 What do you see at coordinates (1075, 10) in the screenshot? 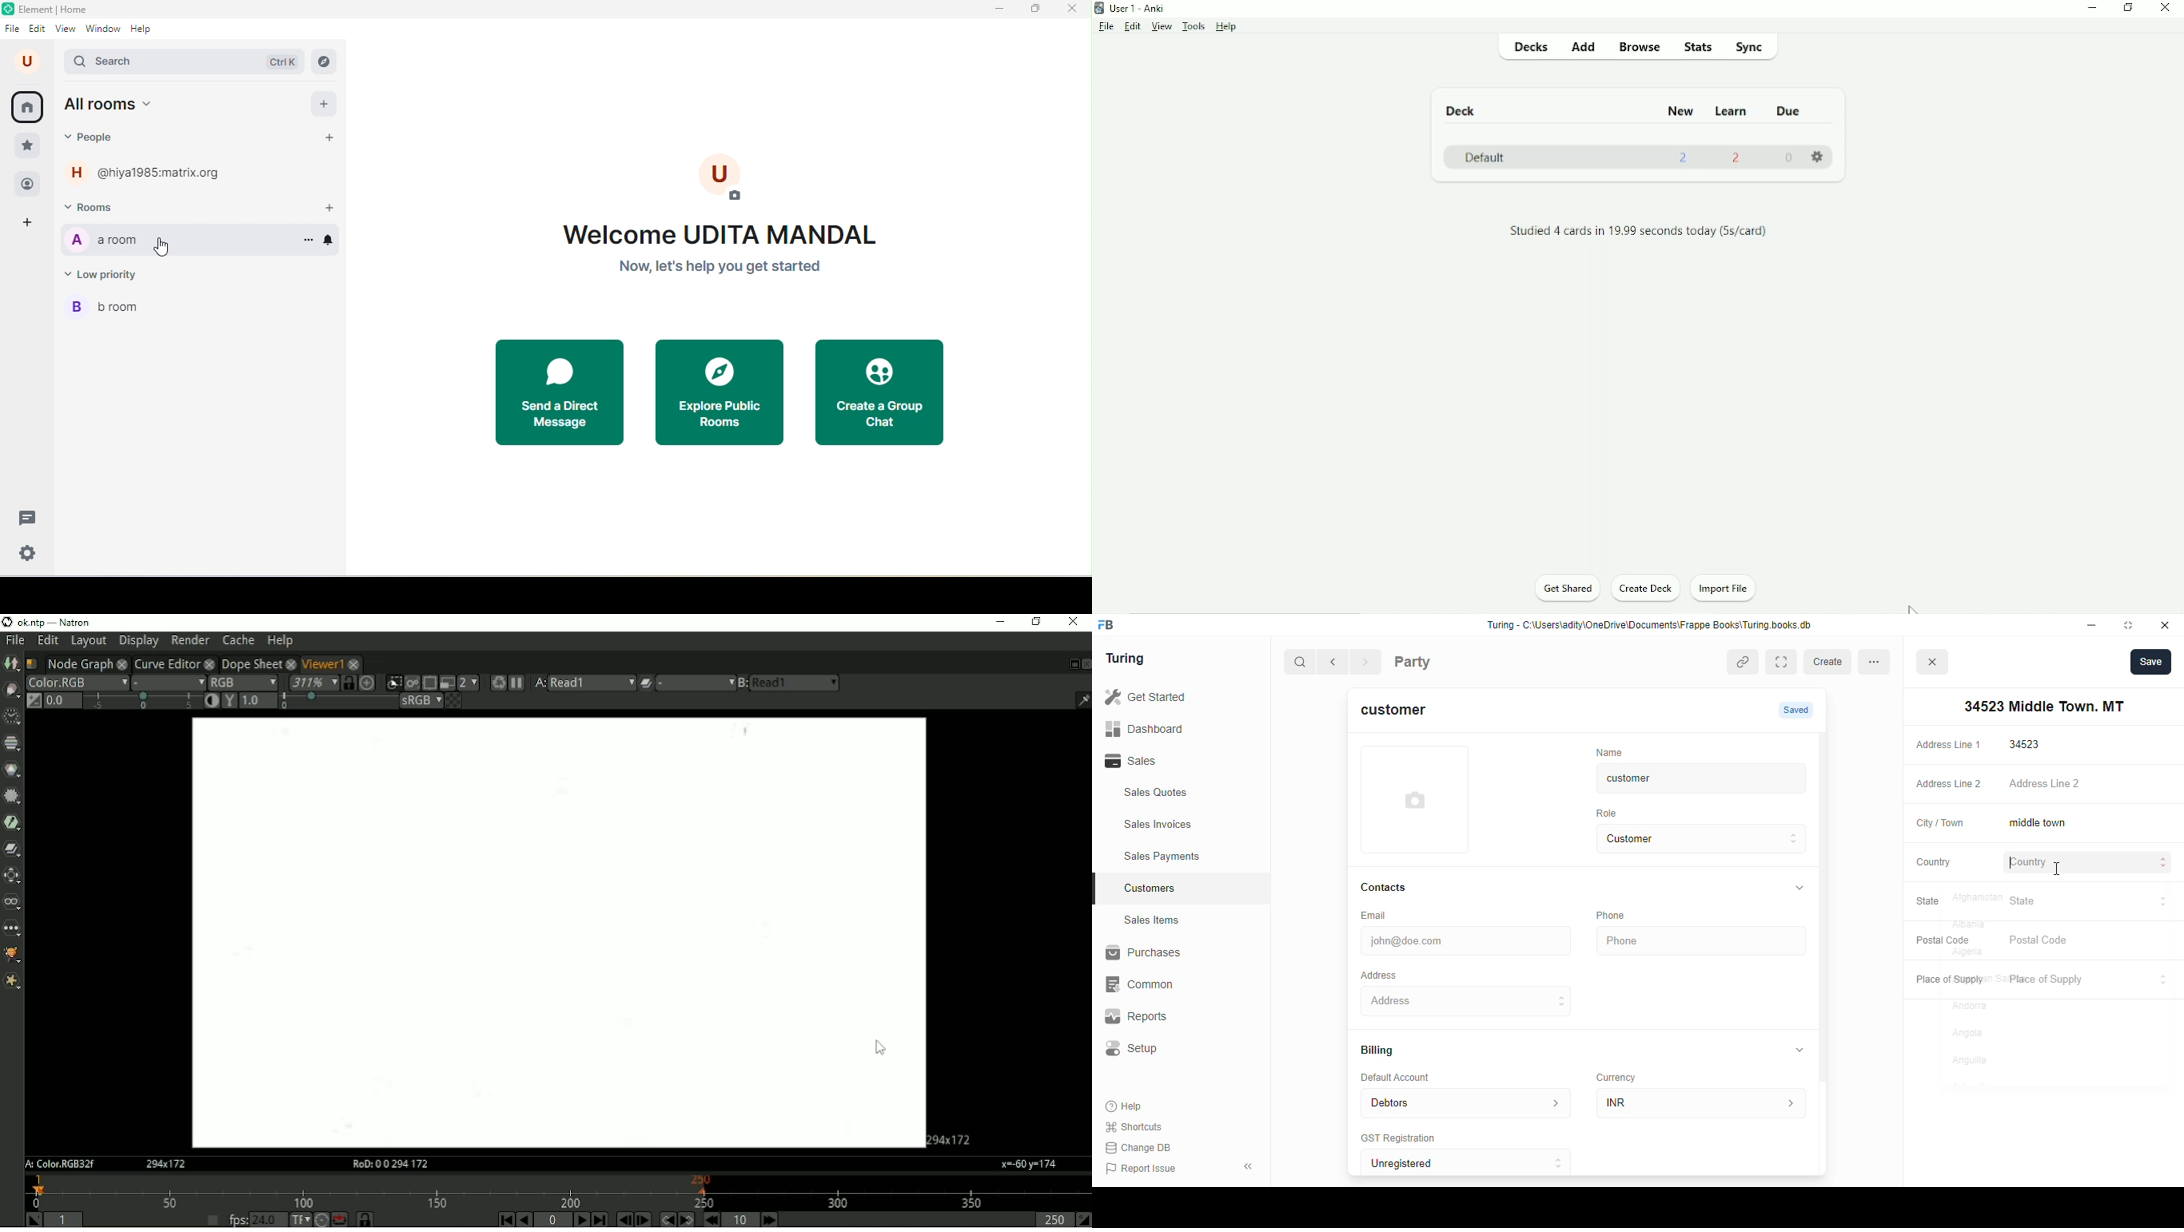
I see `close` at bounding box center [1075, 10].